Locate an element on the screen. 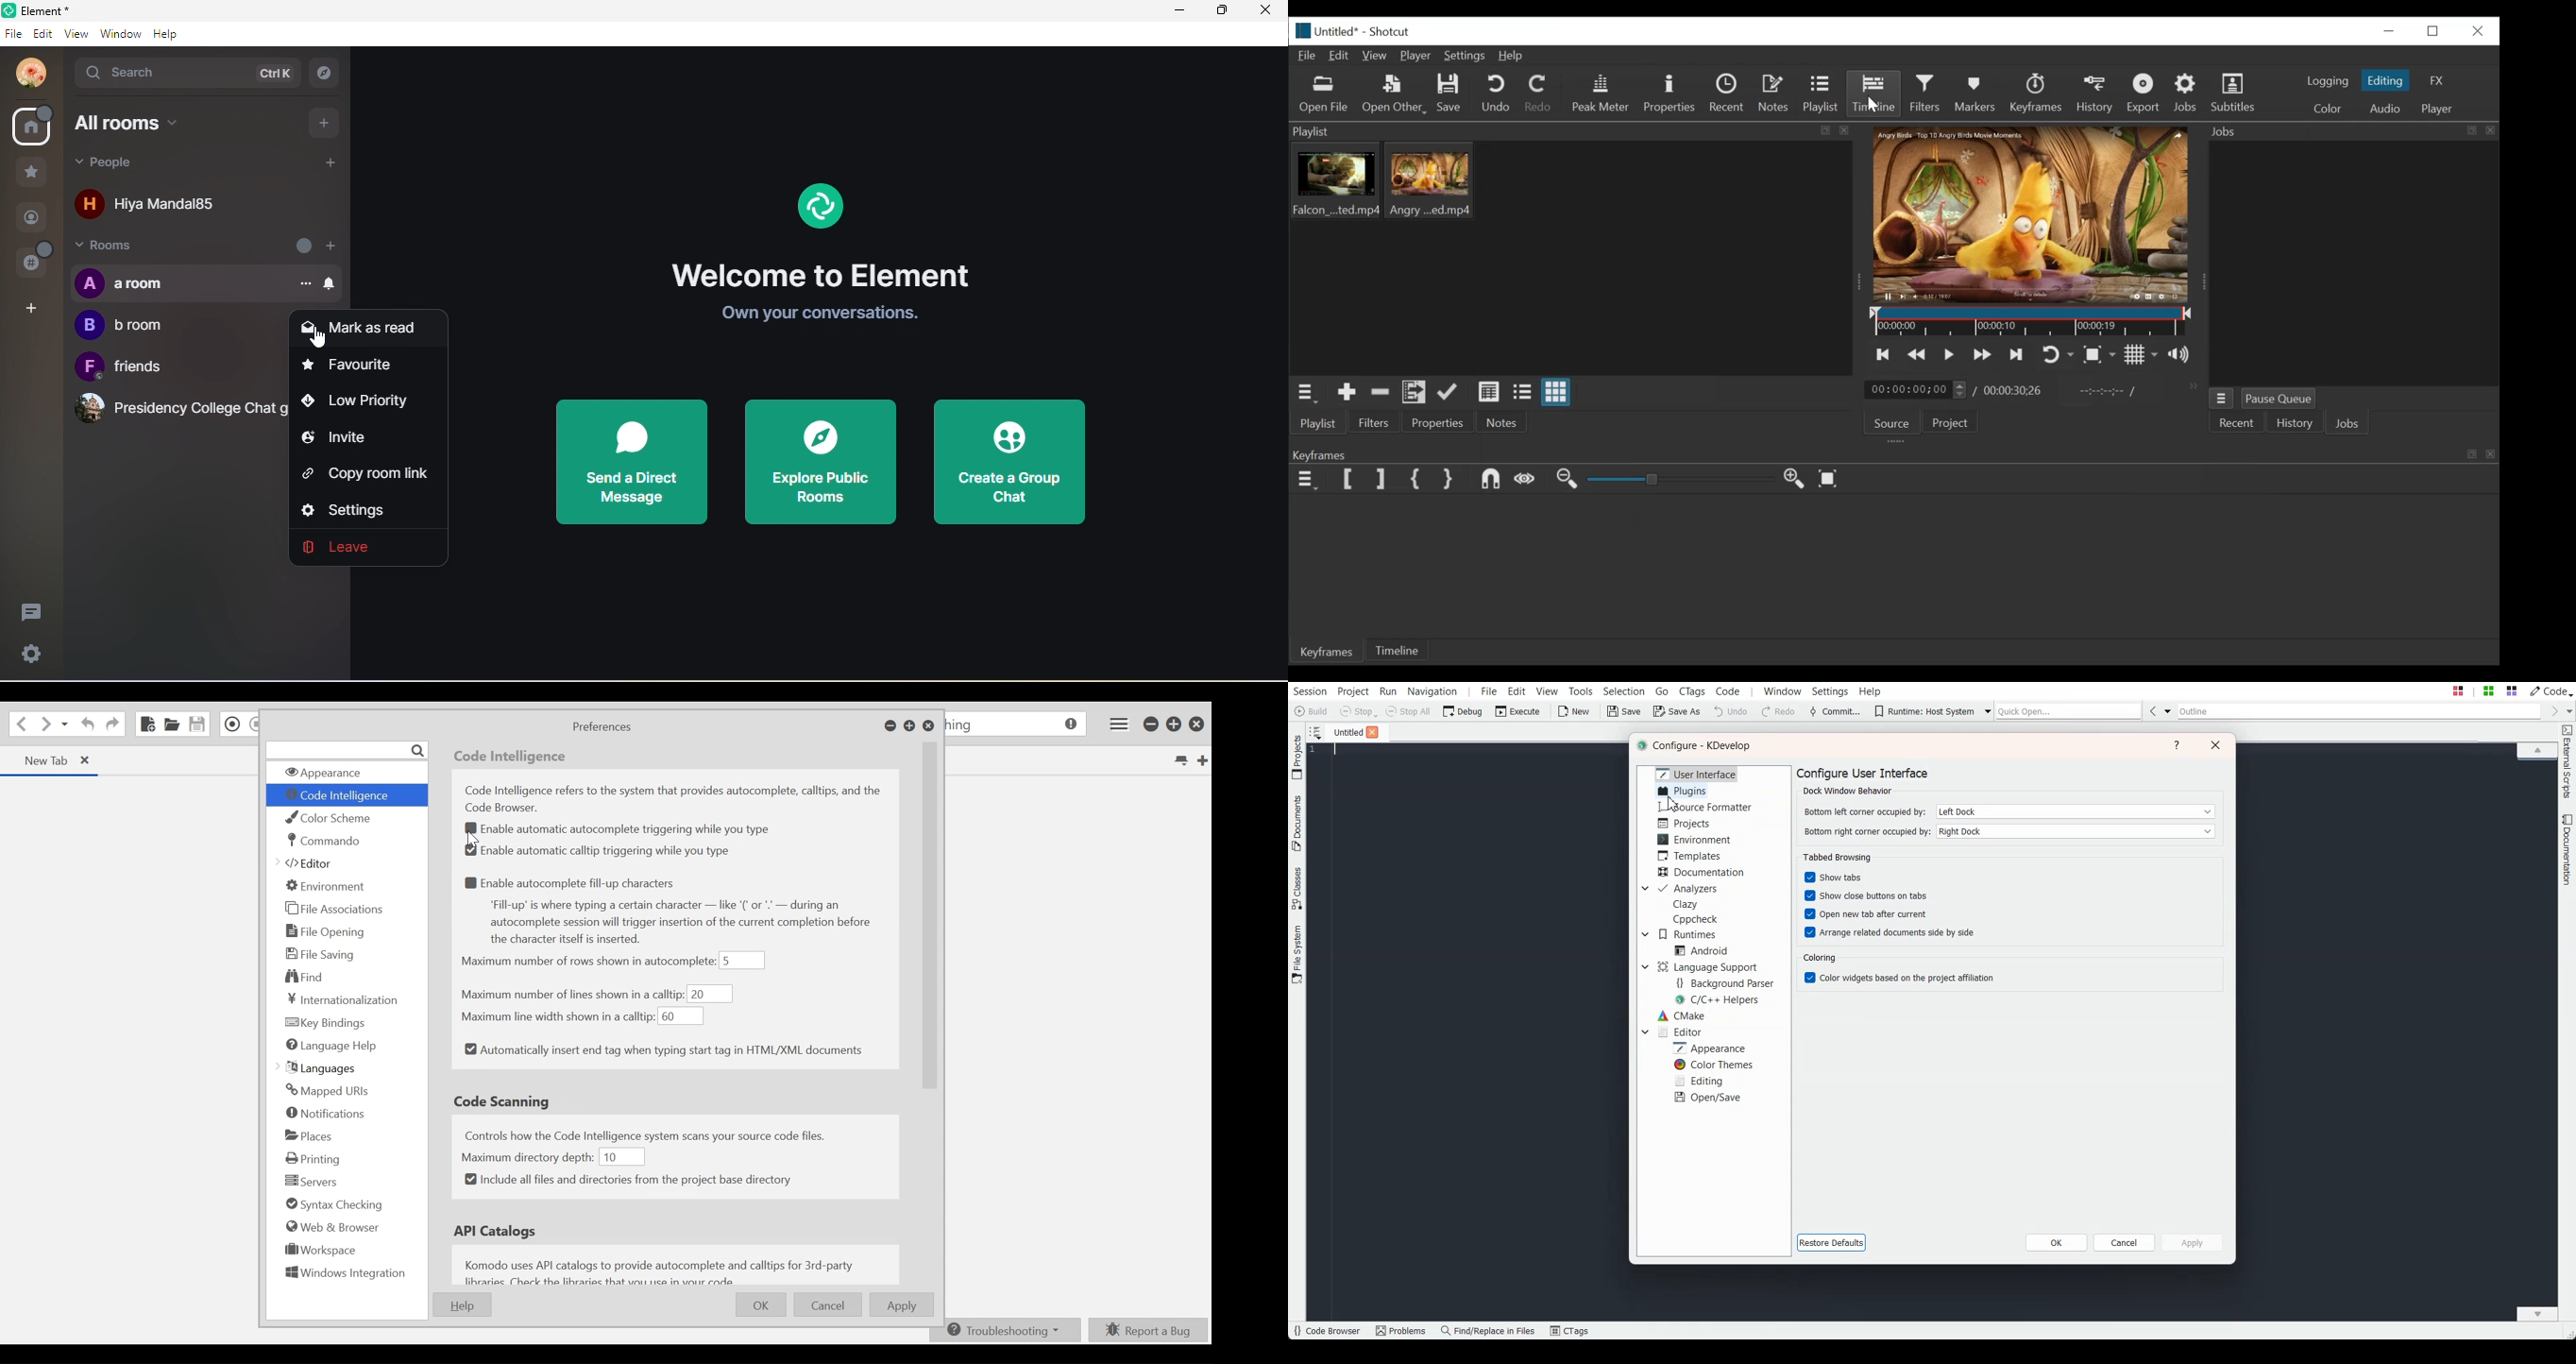  Pause Queue is located at coordinates (2280, 401).